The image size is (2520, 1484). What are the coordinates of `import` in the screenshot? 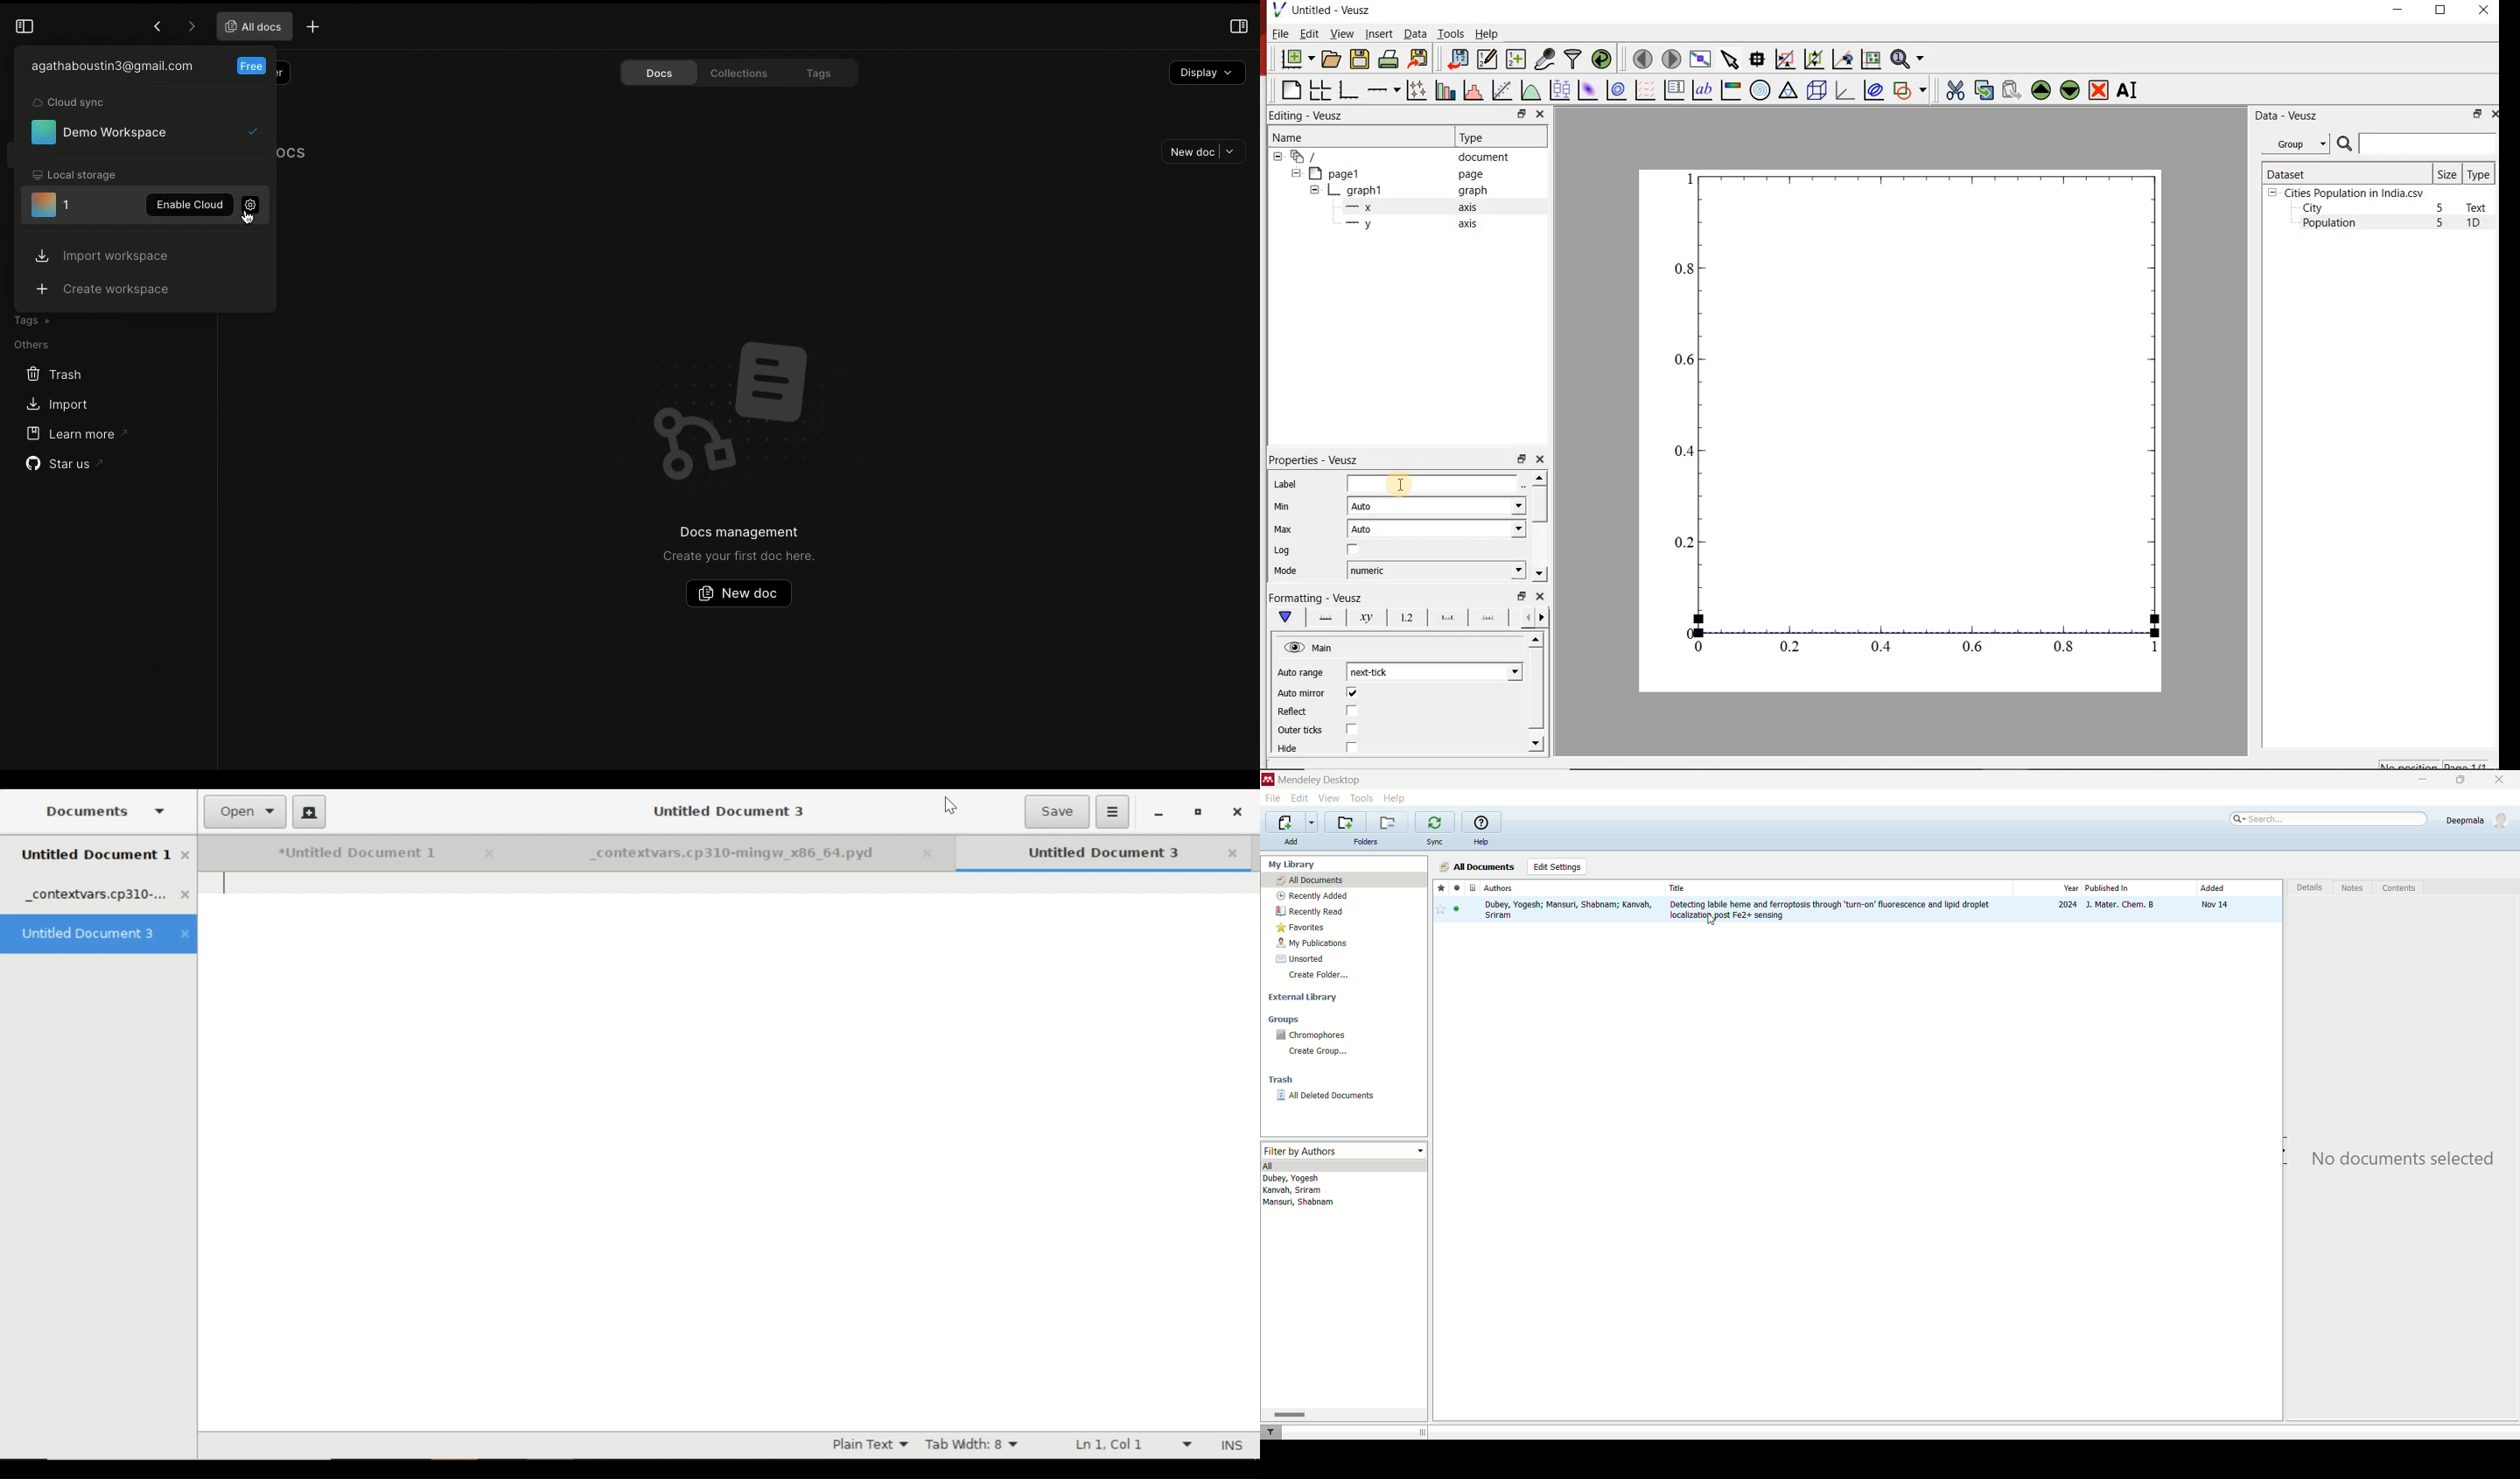 It's located at (1292, 823).